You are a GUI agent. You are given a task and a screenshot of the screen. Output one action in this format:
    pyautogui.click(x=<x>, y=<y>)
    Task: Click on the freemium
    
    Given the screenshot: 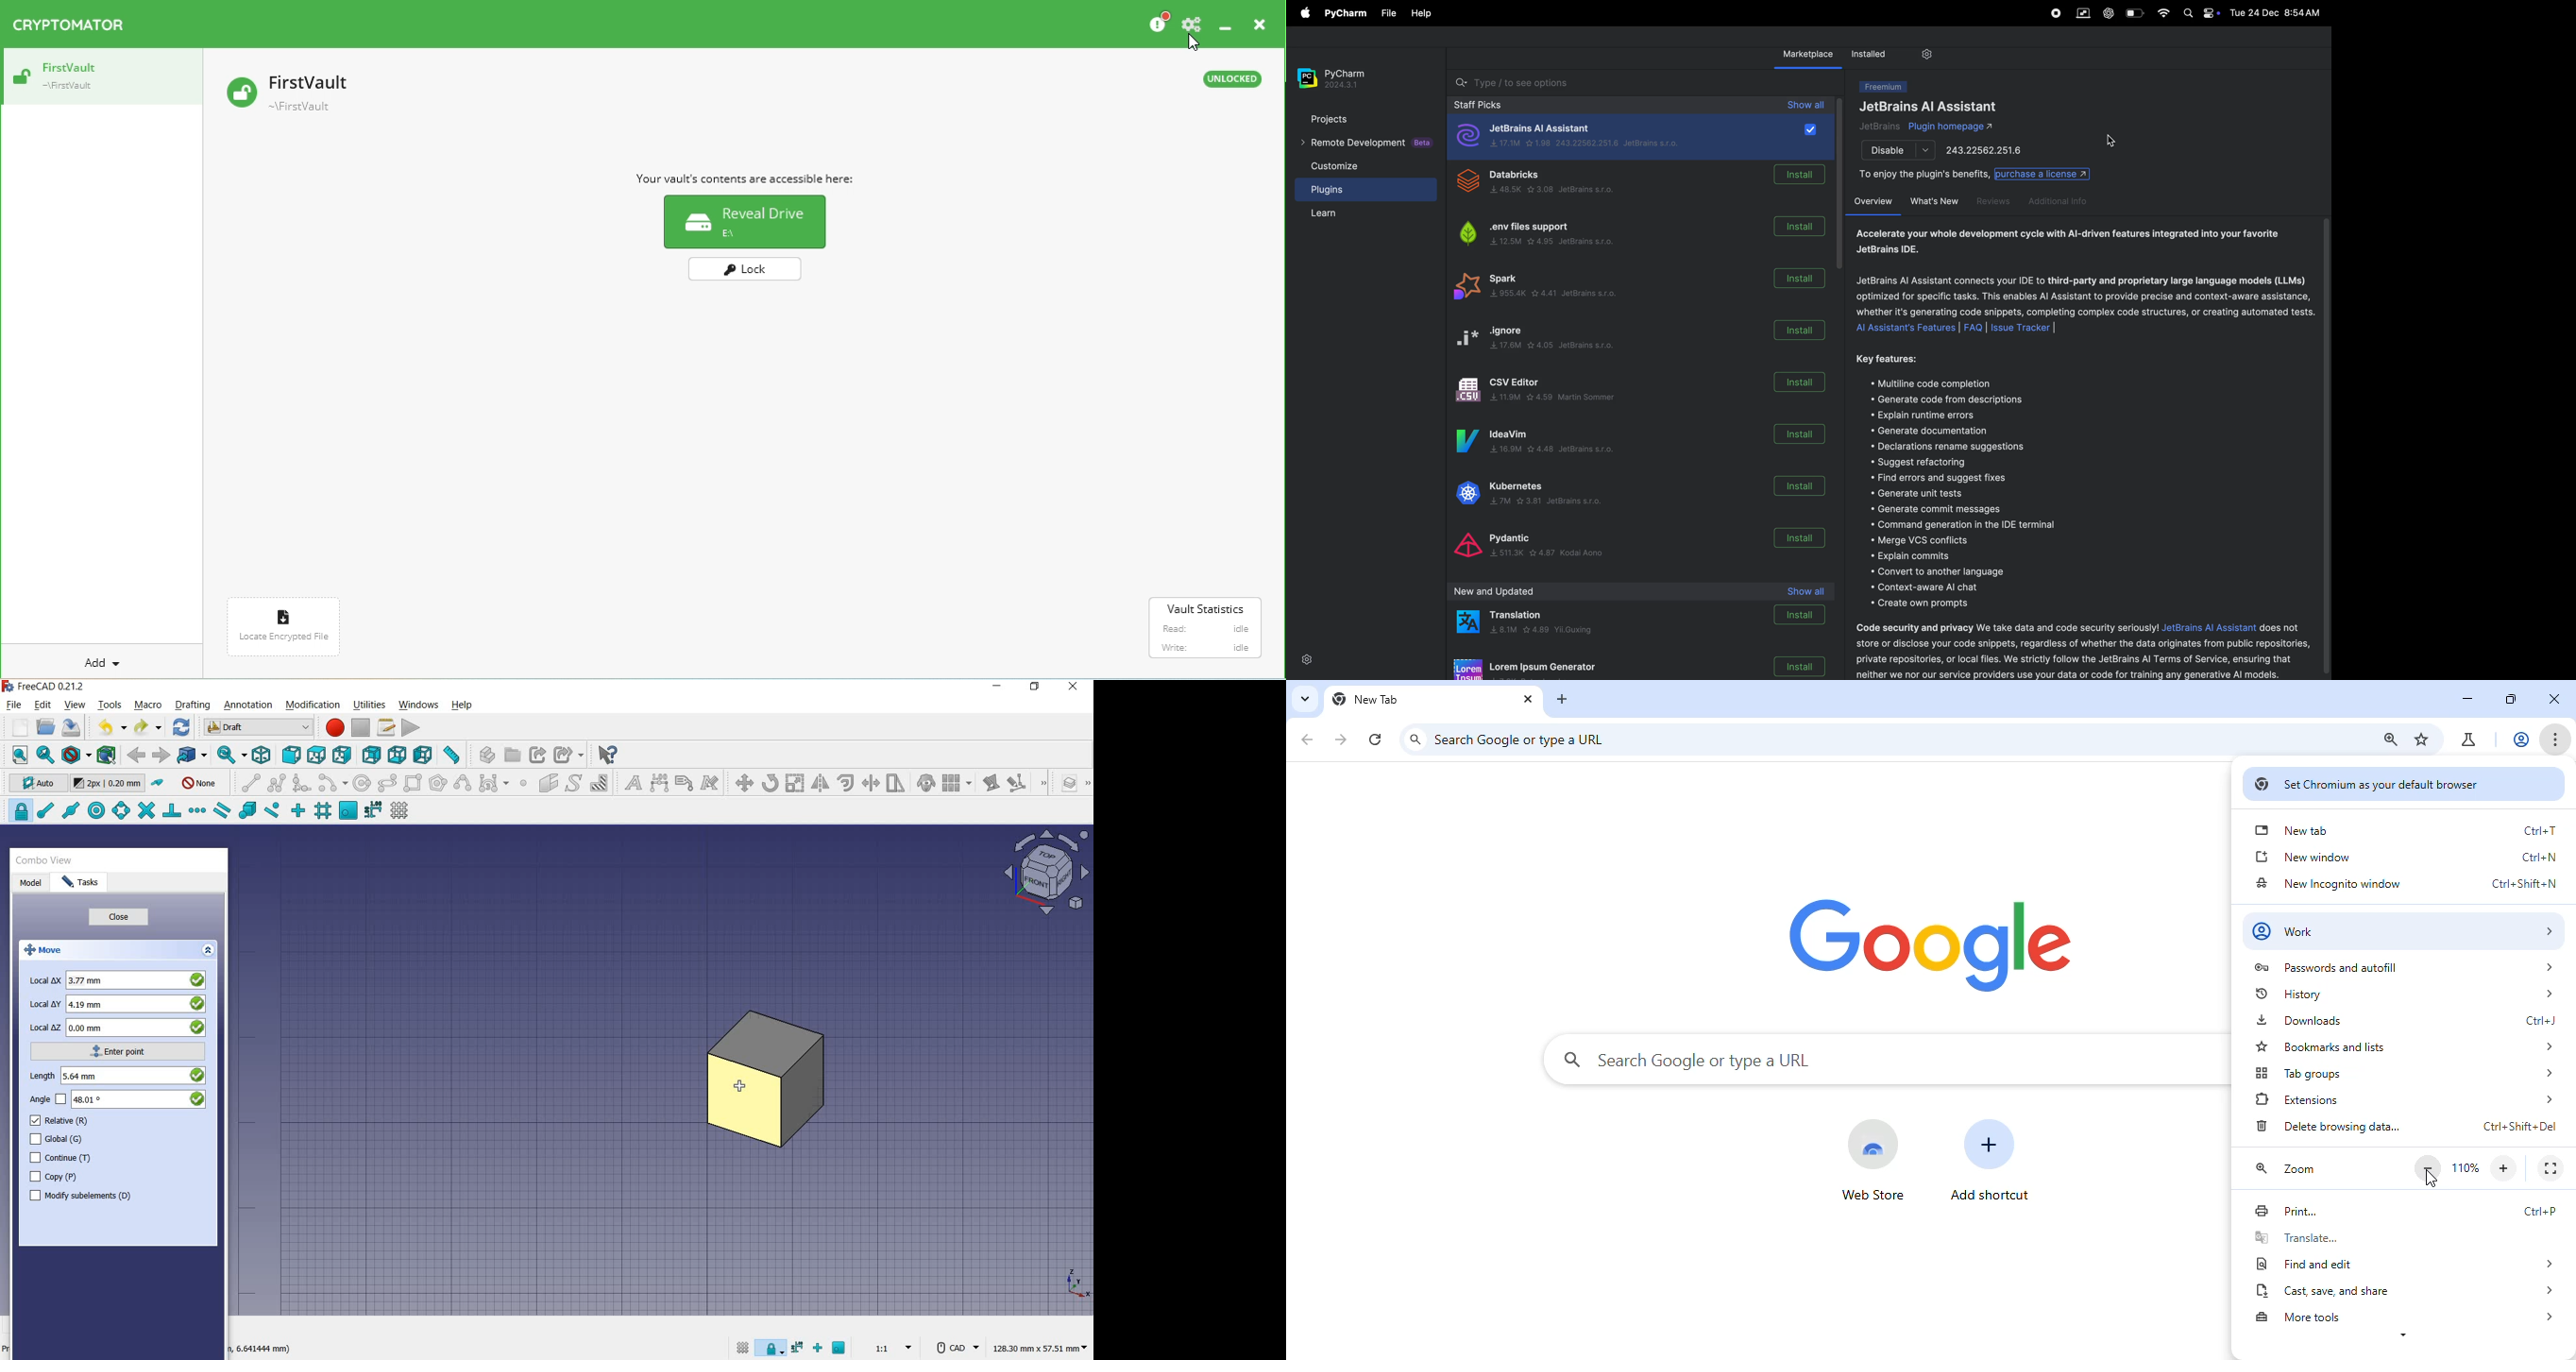 What is the action you would take?
    pyautogui.click(x=1884, y=85)
    